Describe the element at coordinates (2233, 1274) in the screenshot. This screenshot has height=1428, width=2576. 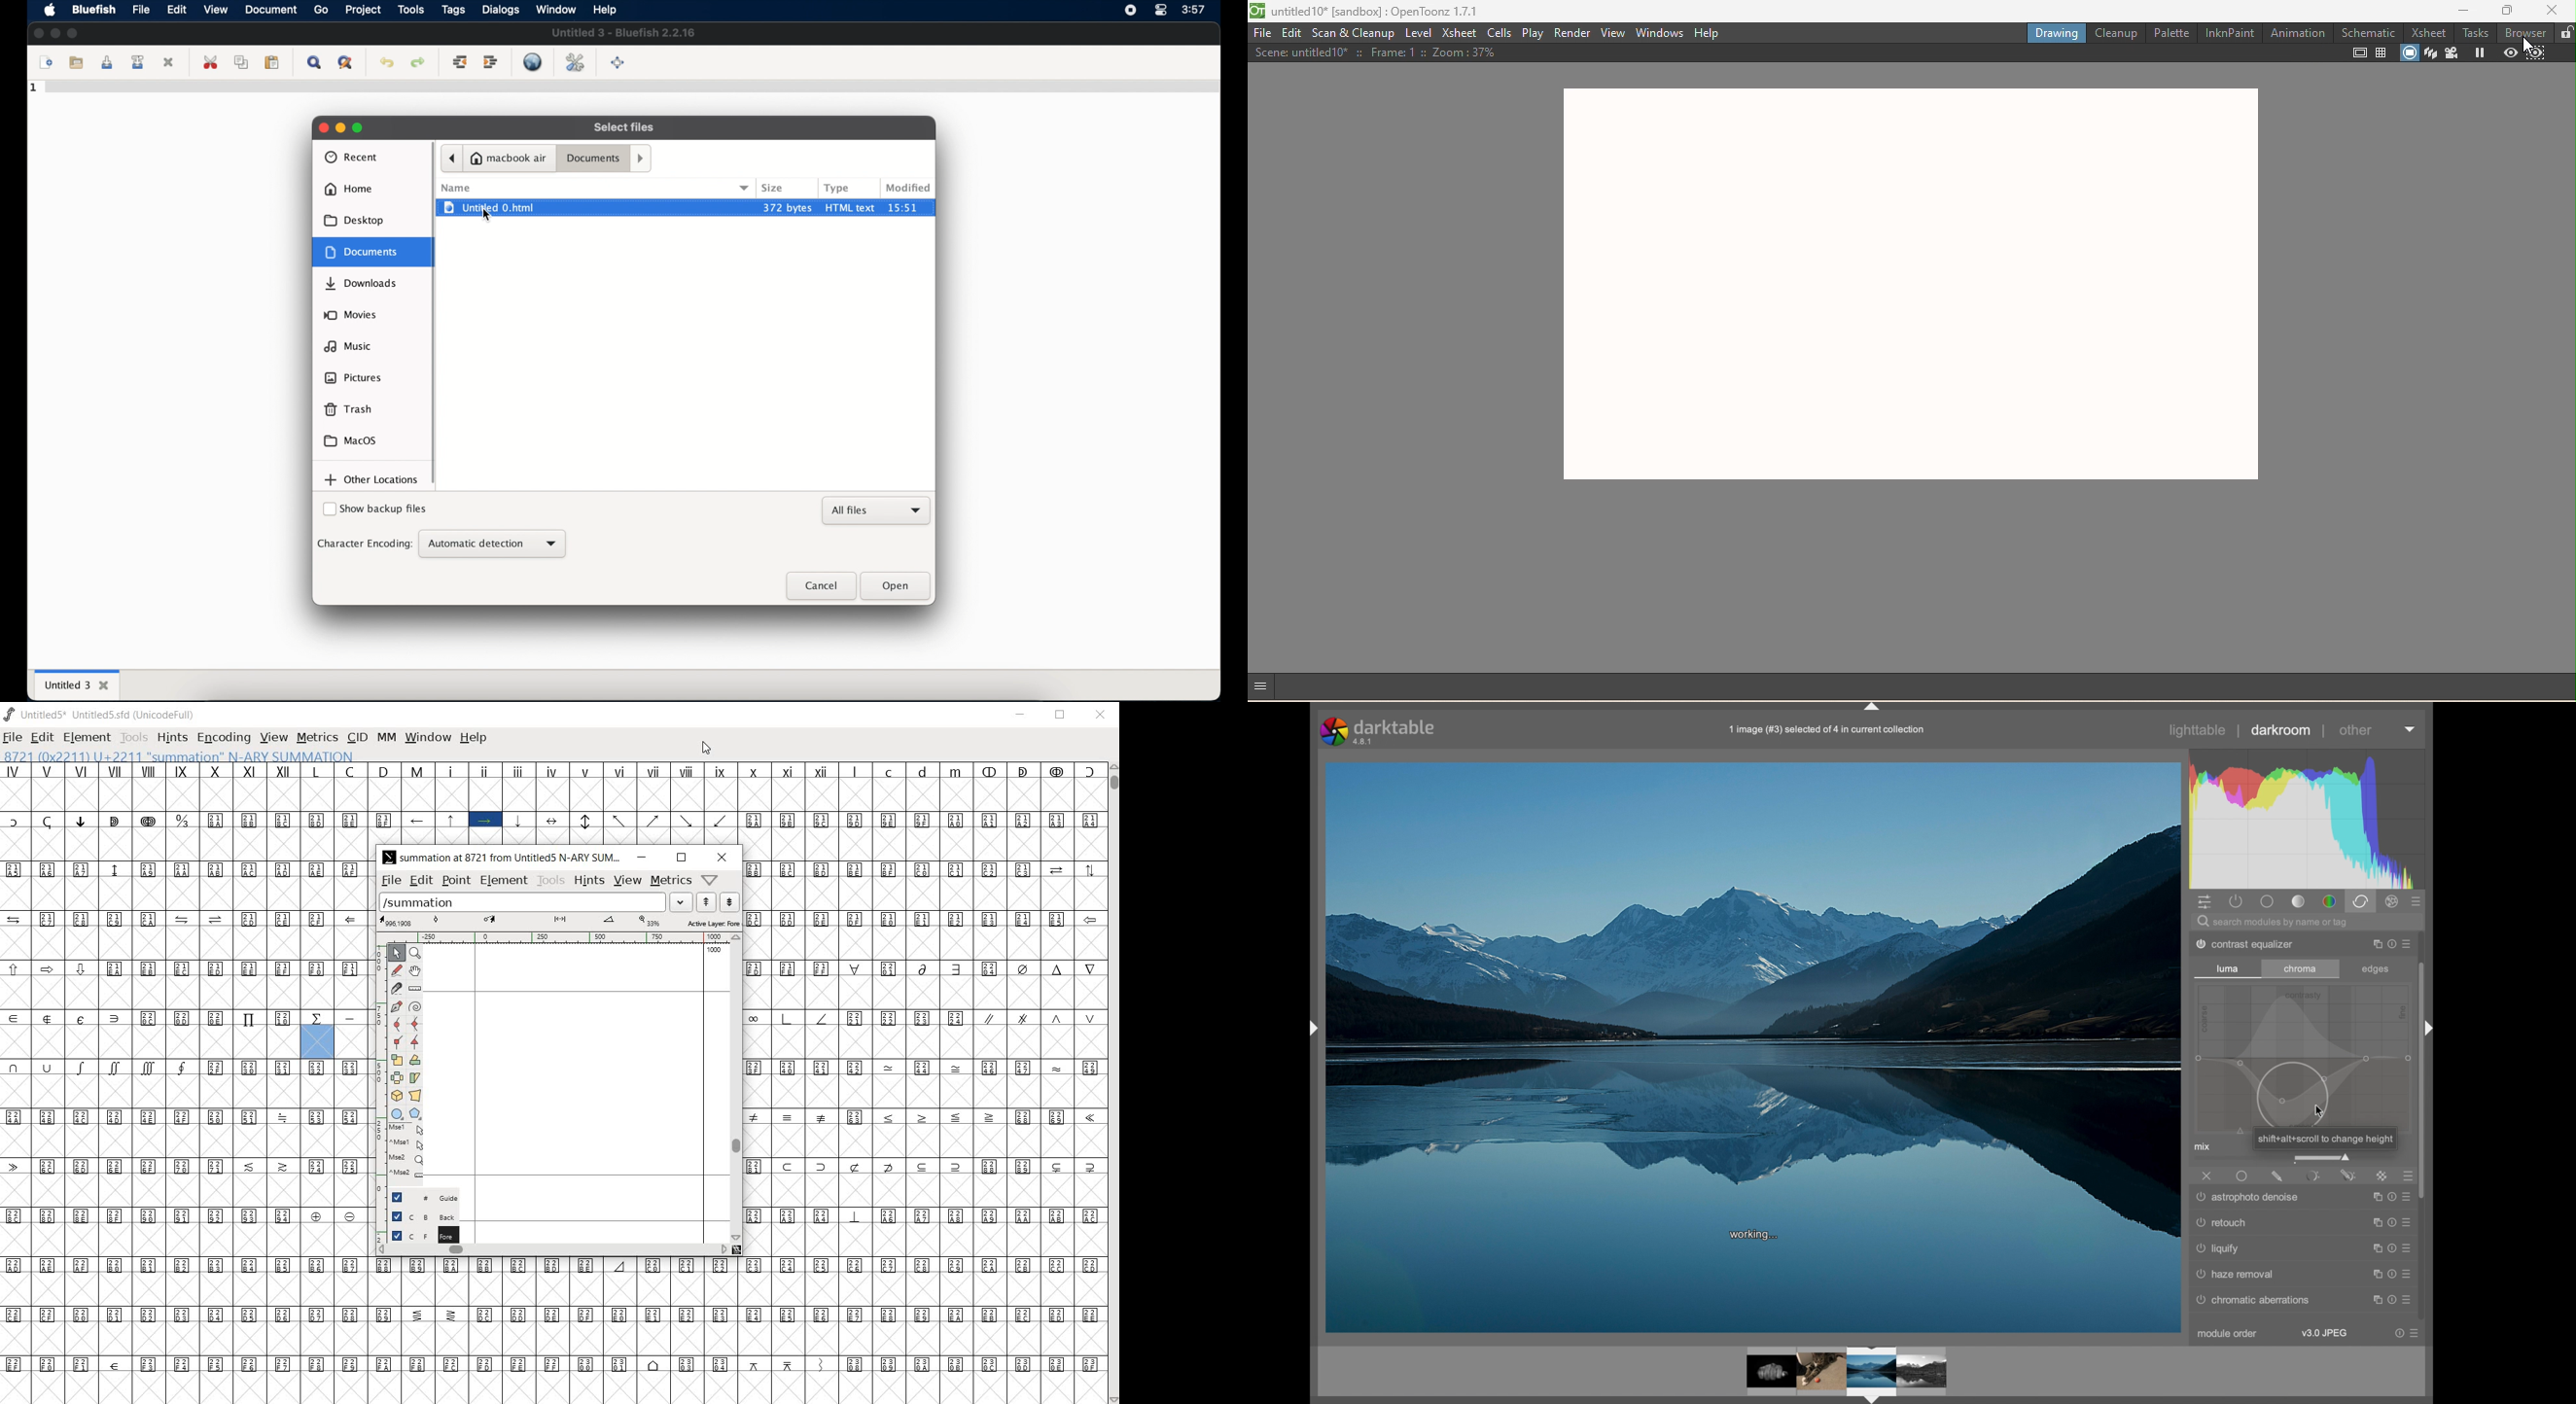
I see `raw denoise` at that location.